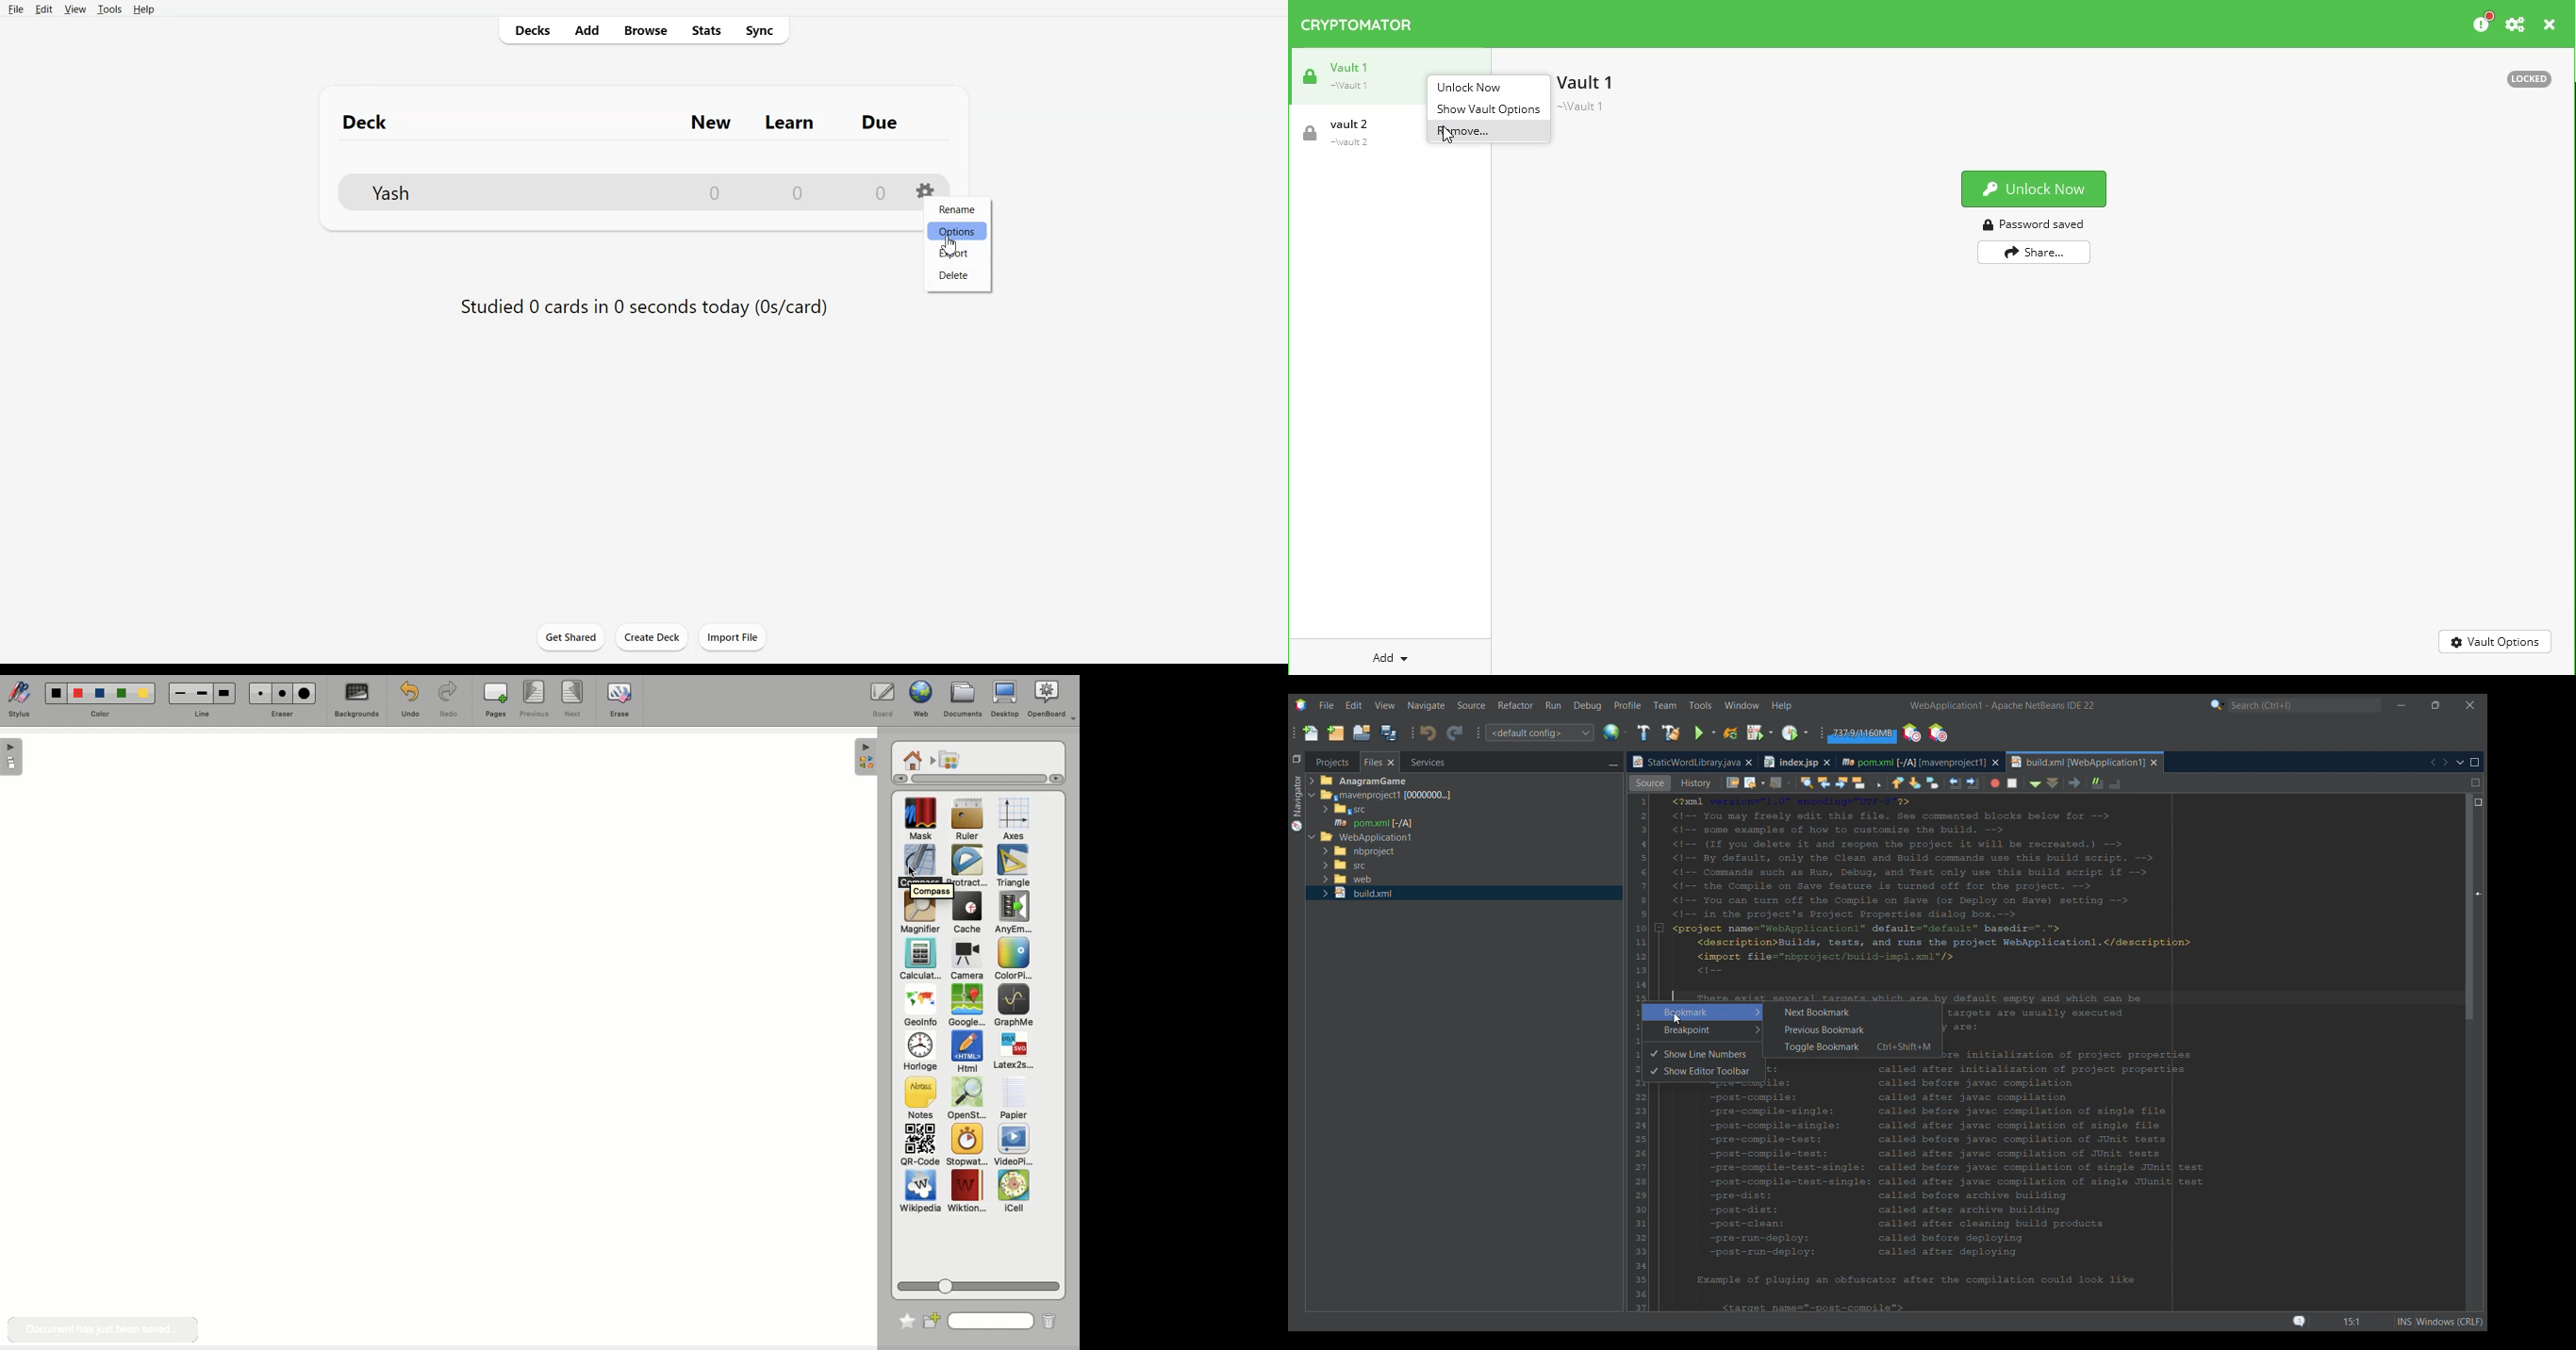 The width and height of the screenshot is (2576, 1372). What do you see at coordinates (2218, 705) in the screenshot?
I see `Search category selection` at bounding box center [2218, 705].